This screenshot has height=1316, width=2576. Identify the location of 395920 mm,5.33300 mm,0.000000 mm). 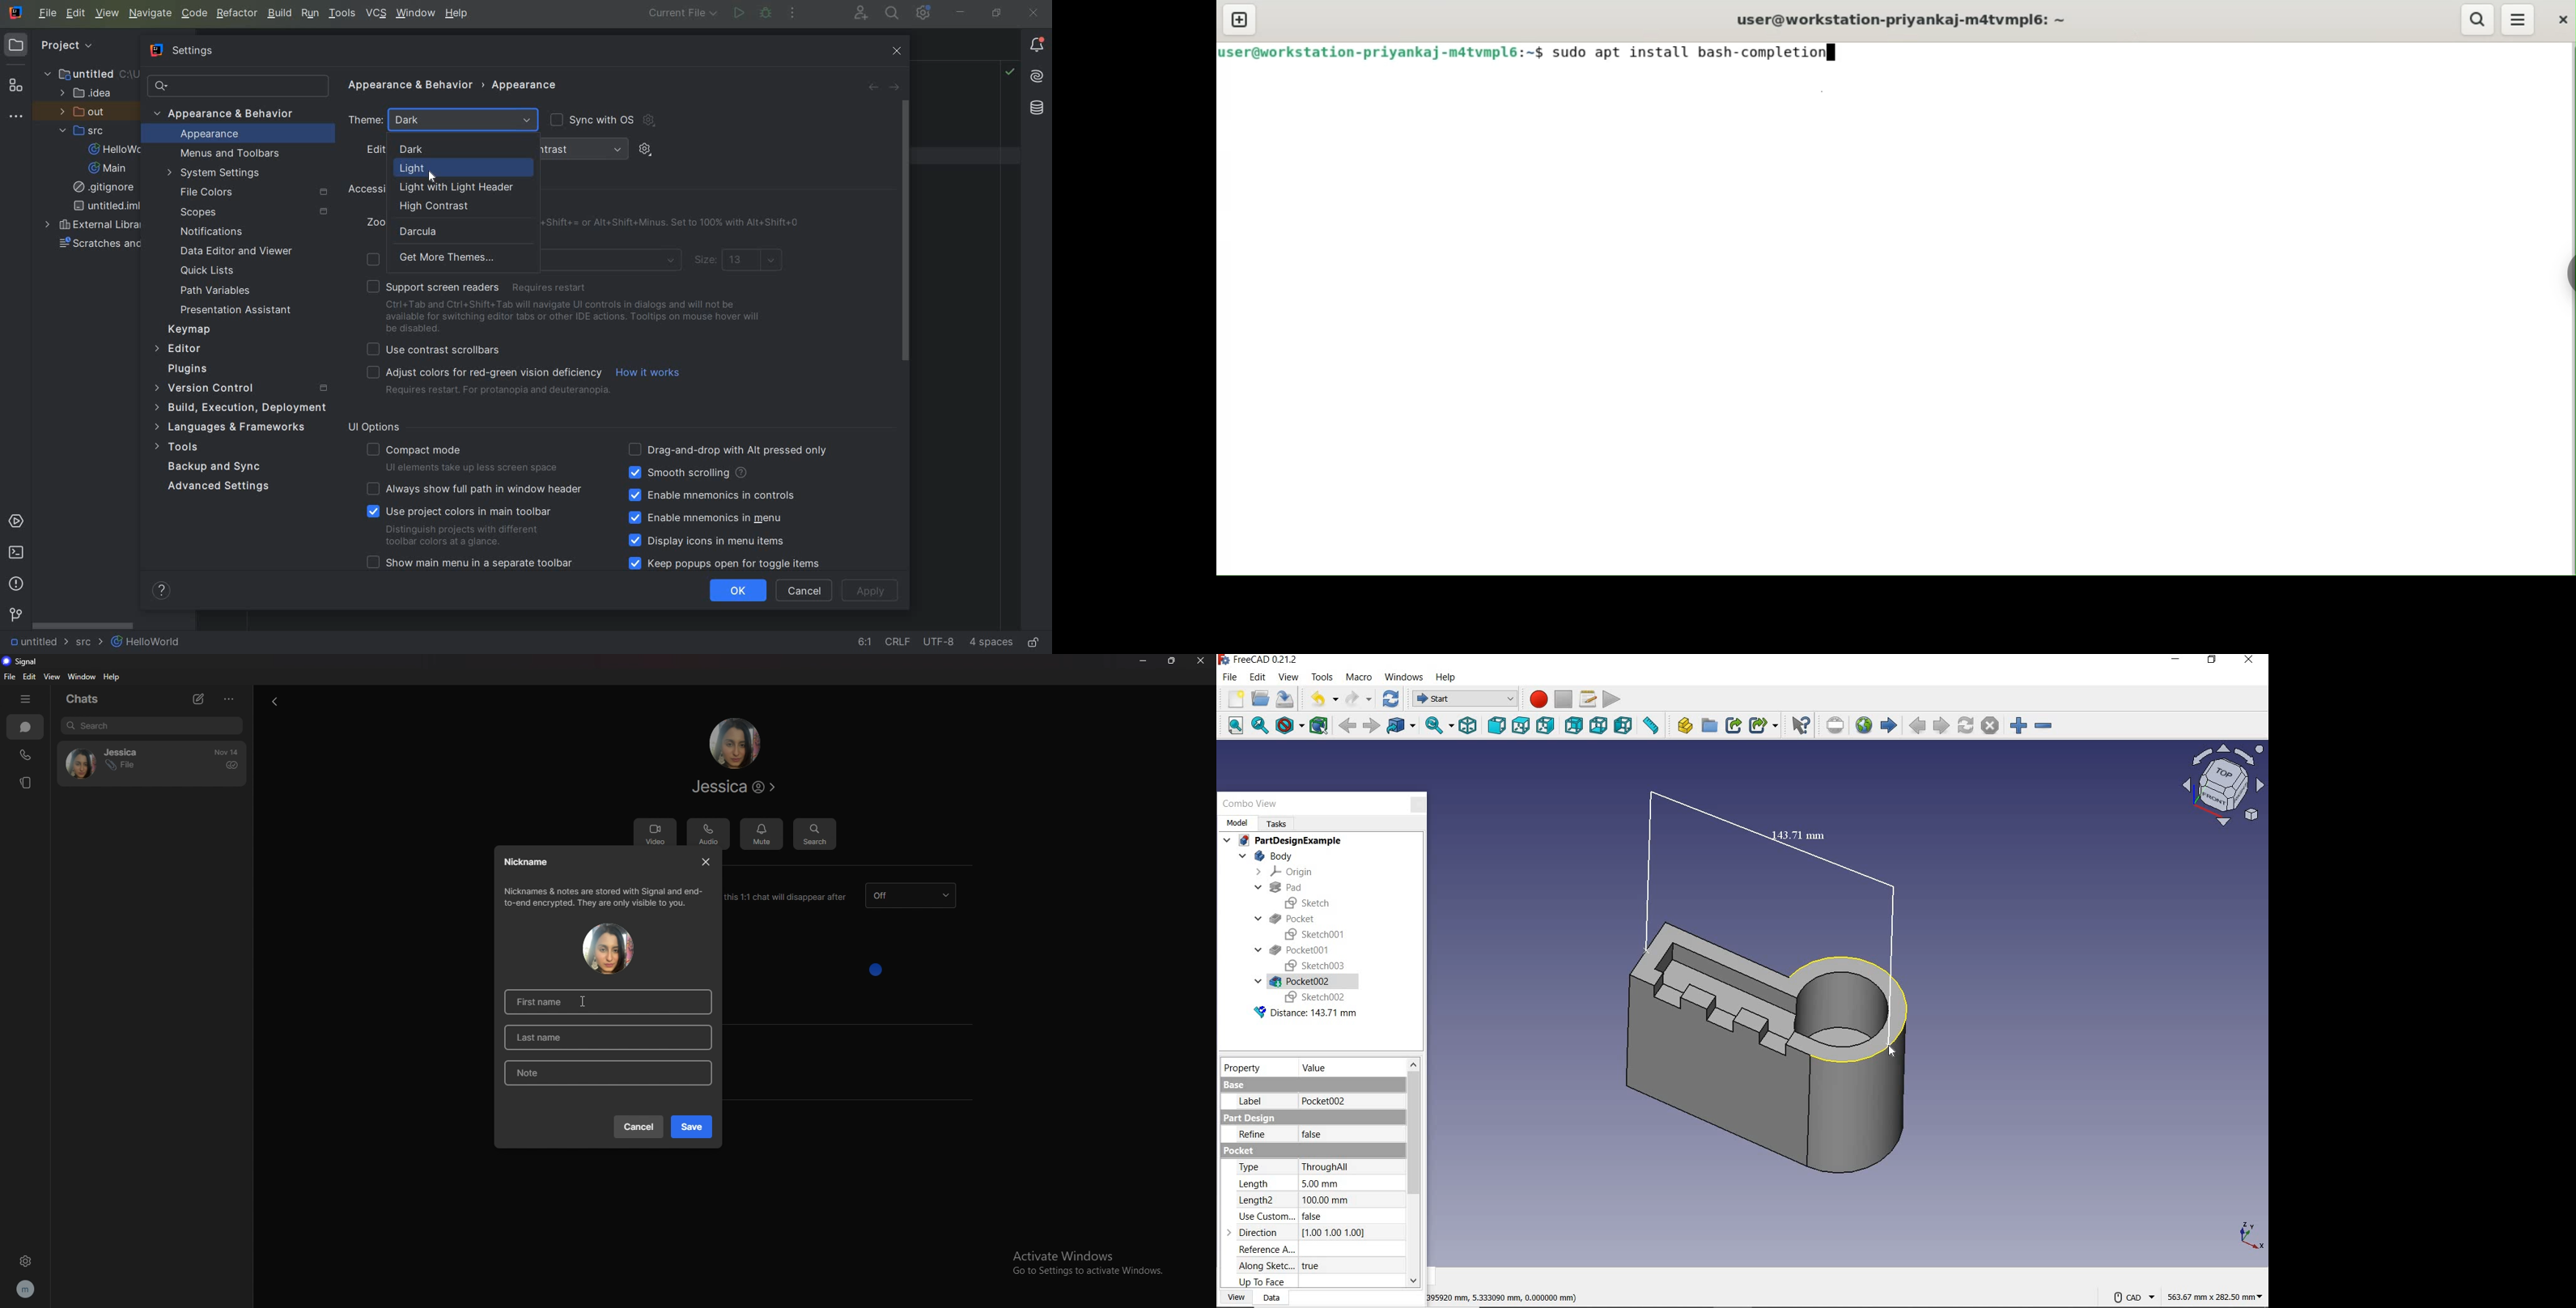
(1509, 1294).